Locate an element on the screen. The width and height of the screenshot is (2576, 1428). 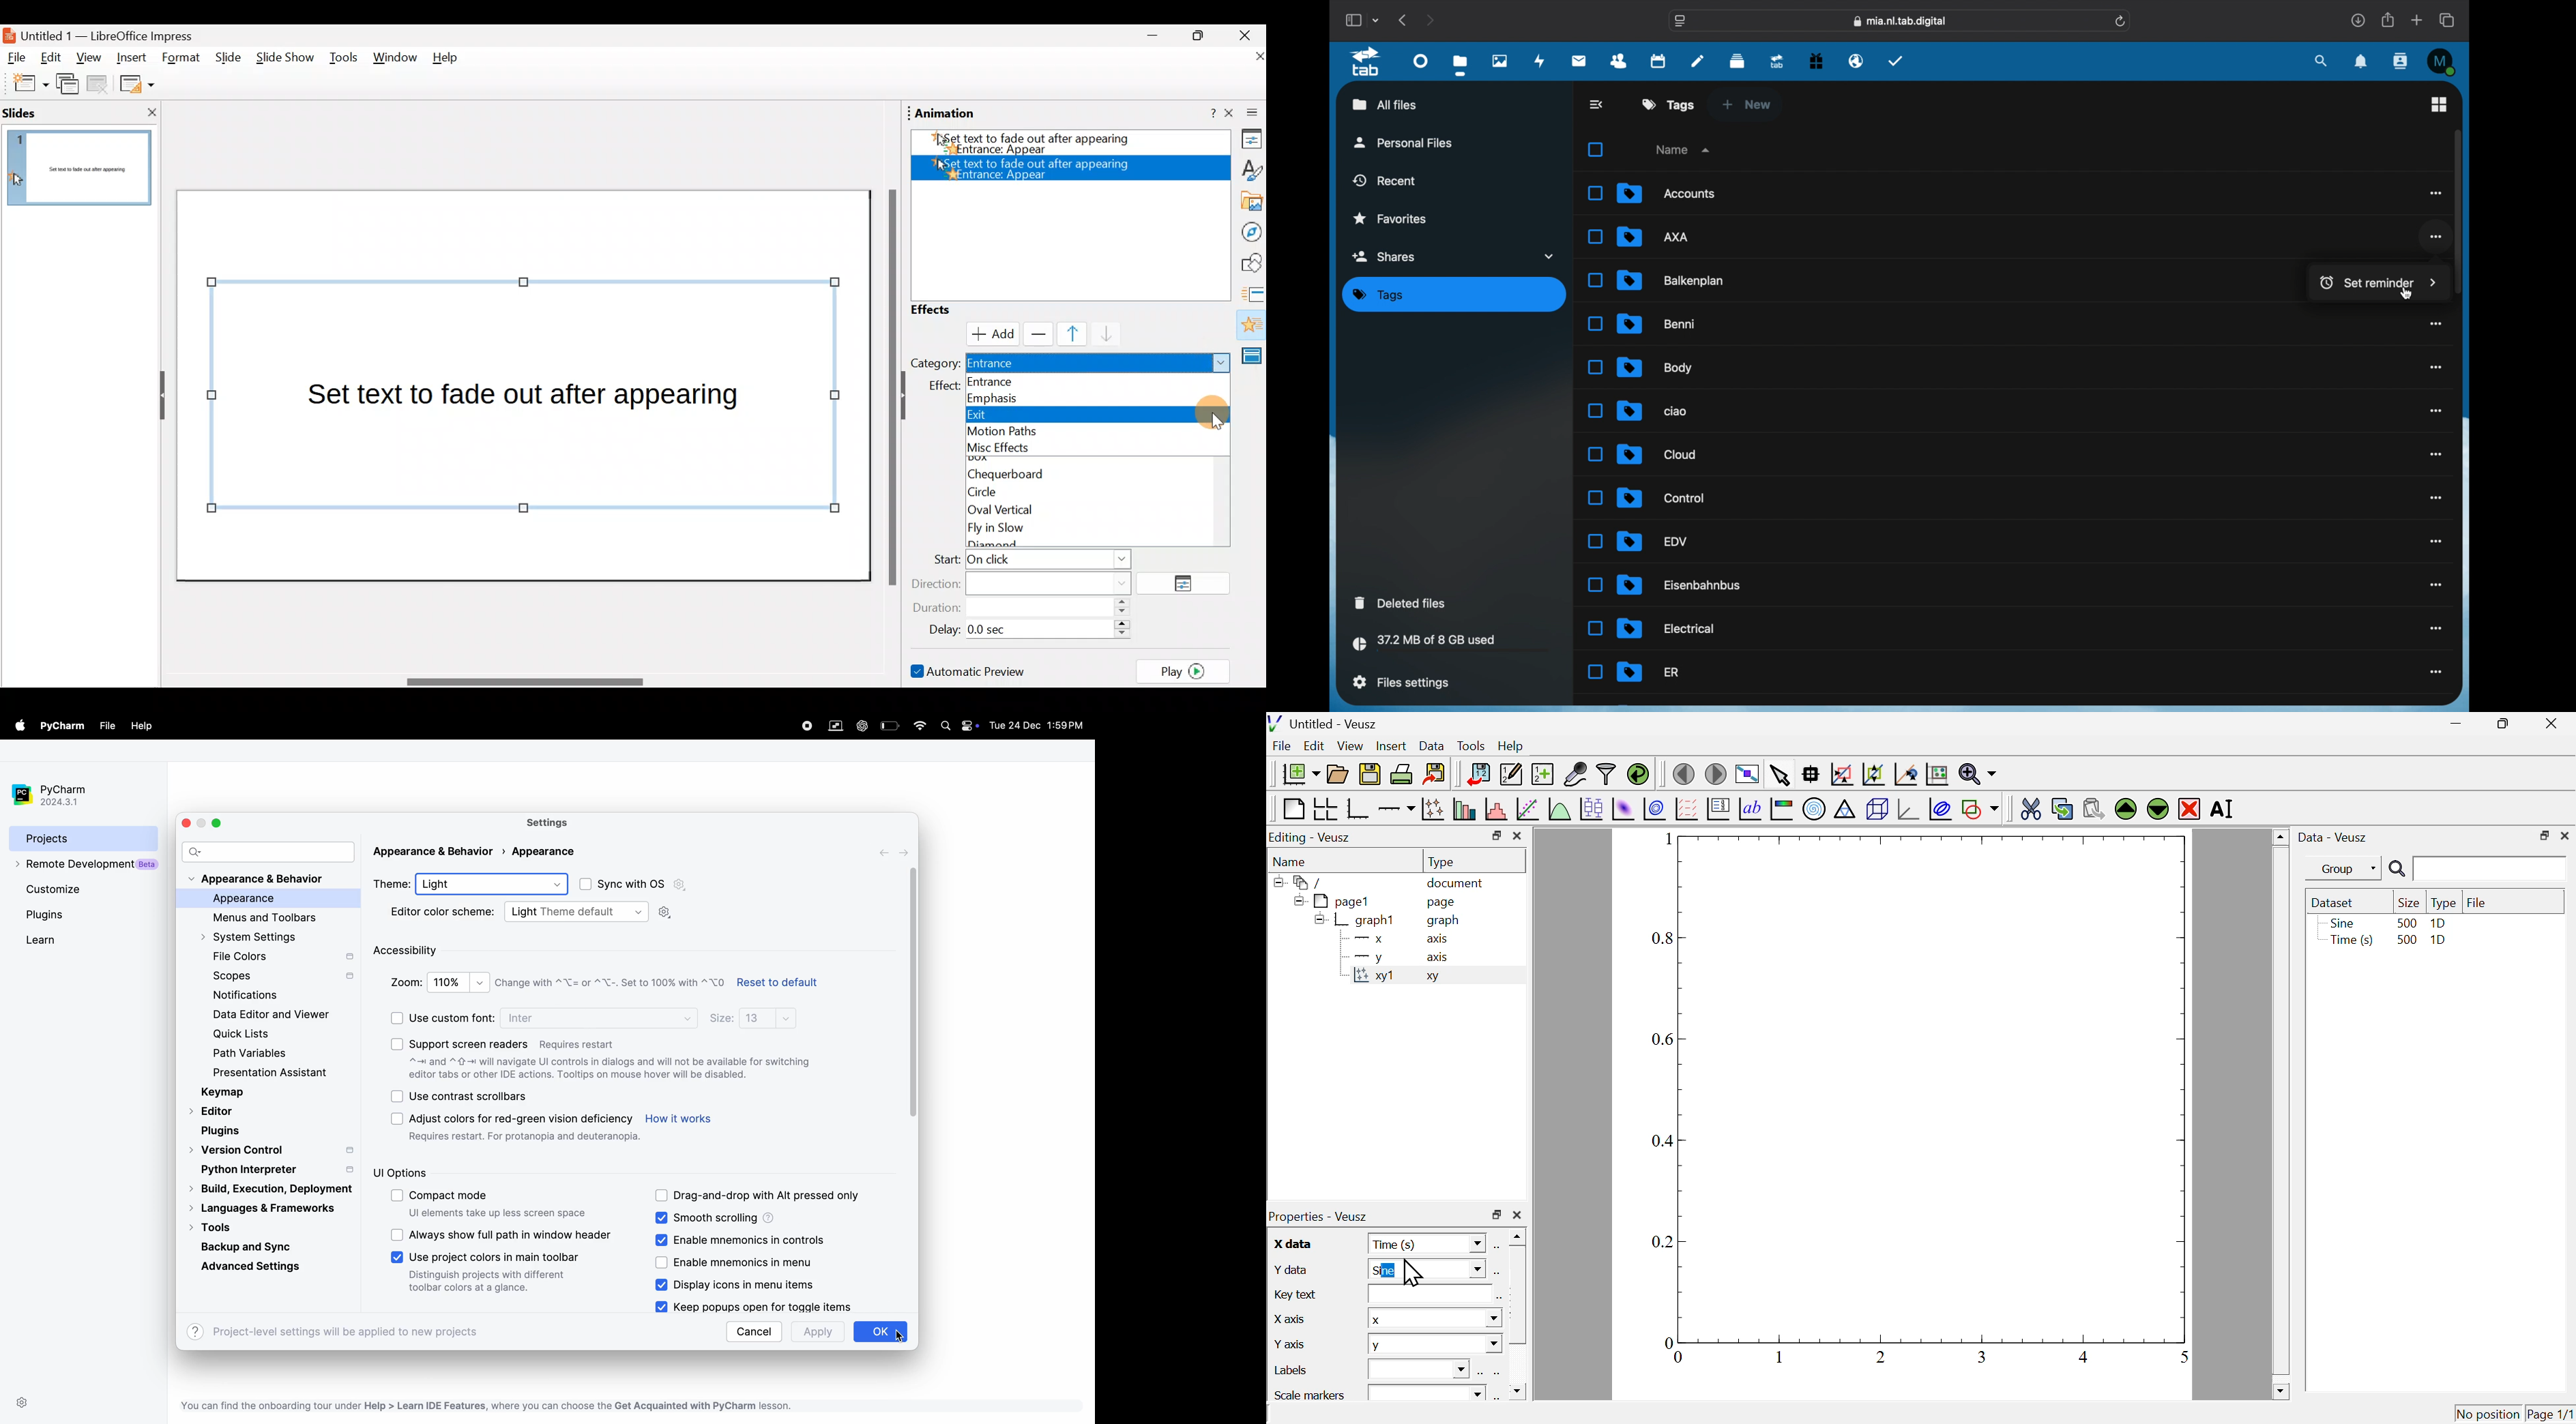
ternary graph is located at coordinates (1845, 811).